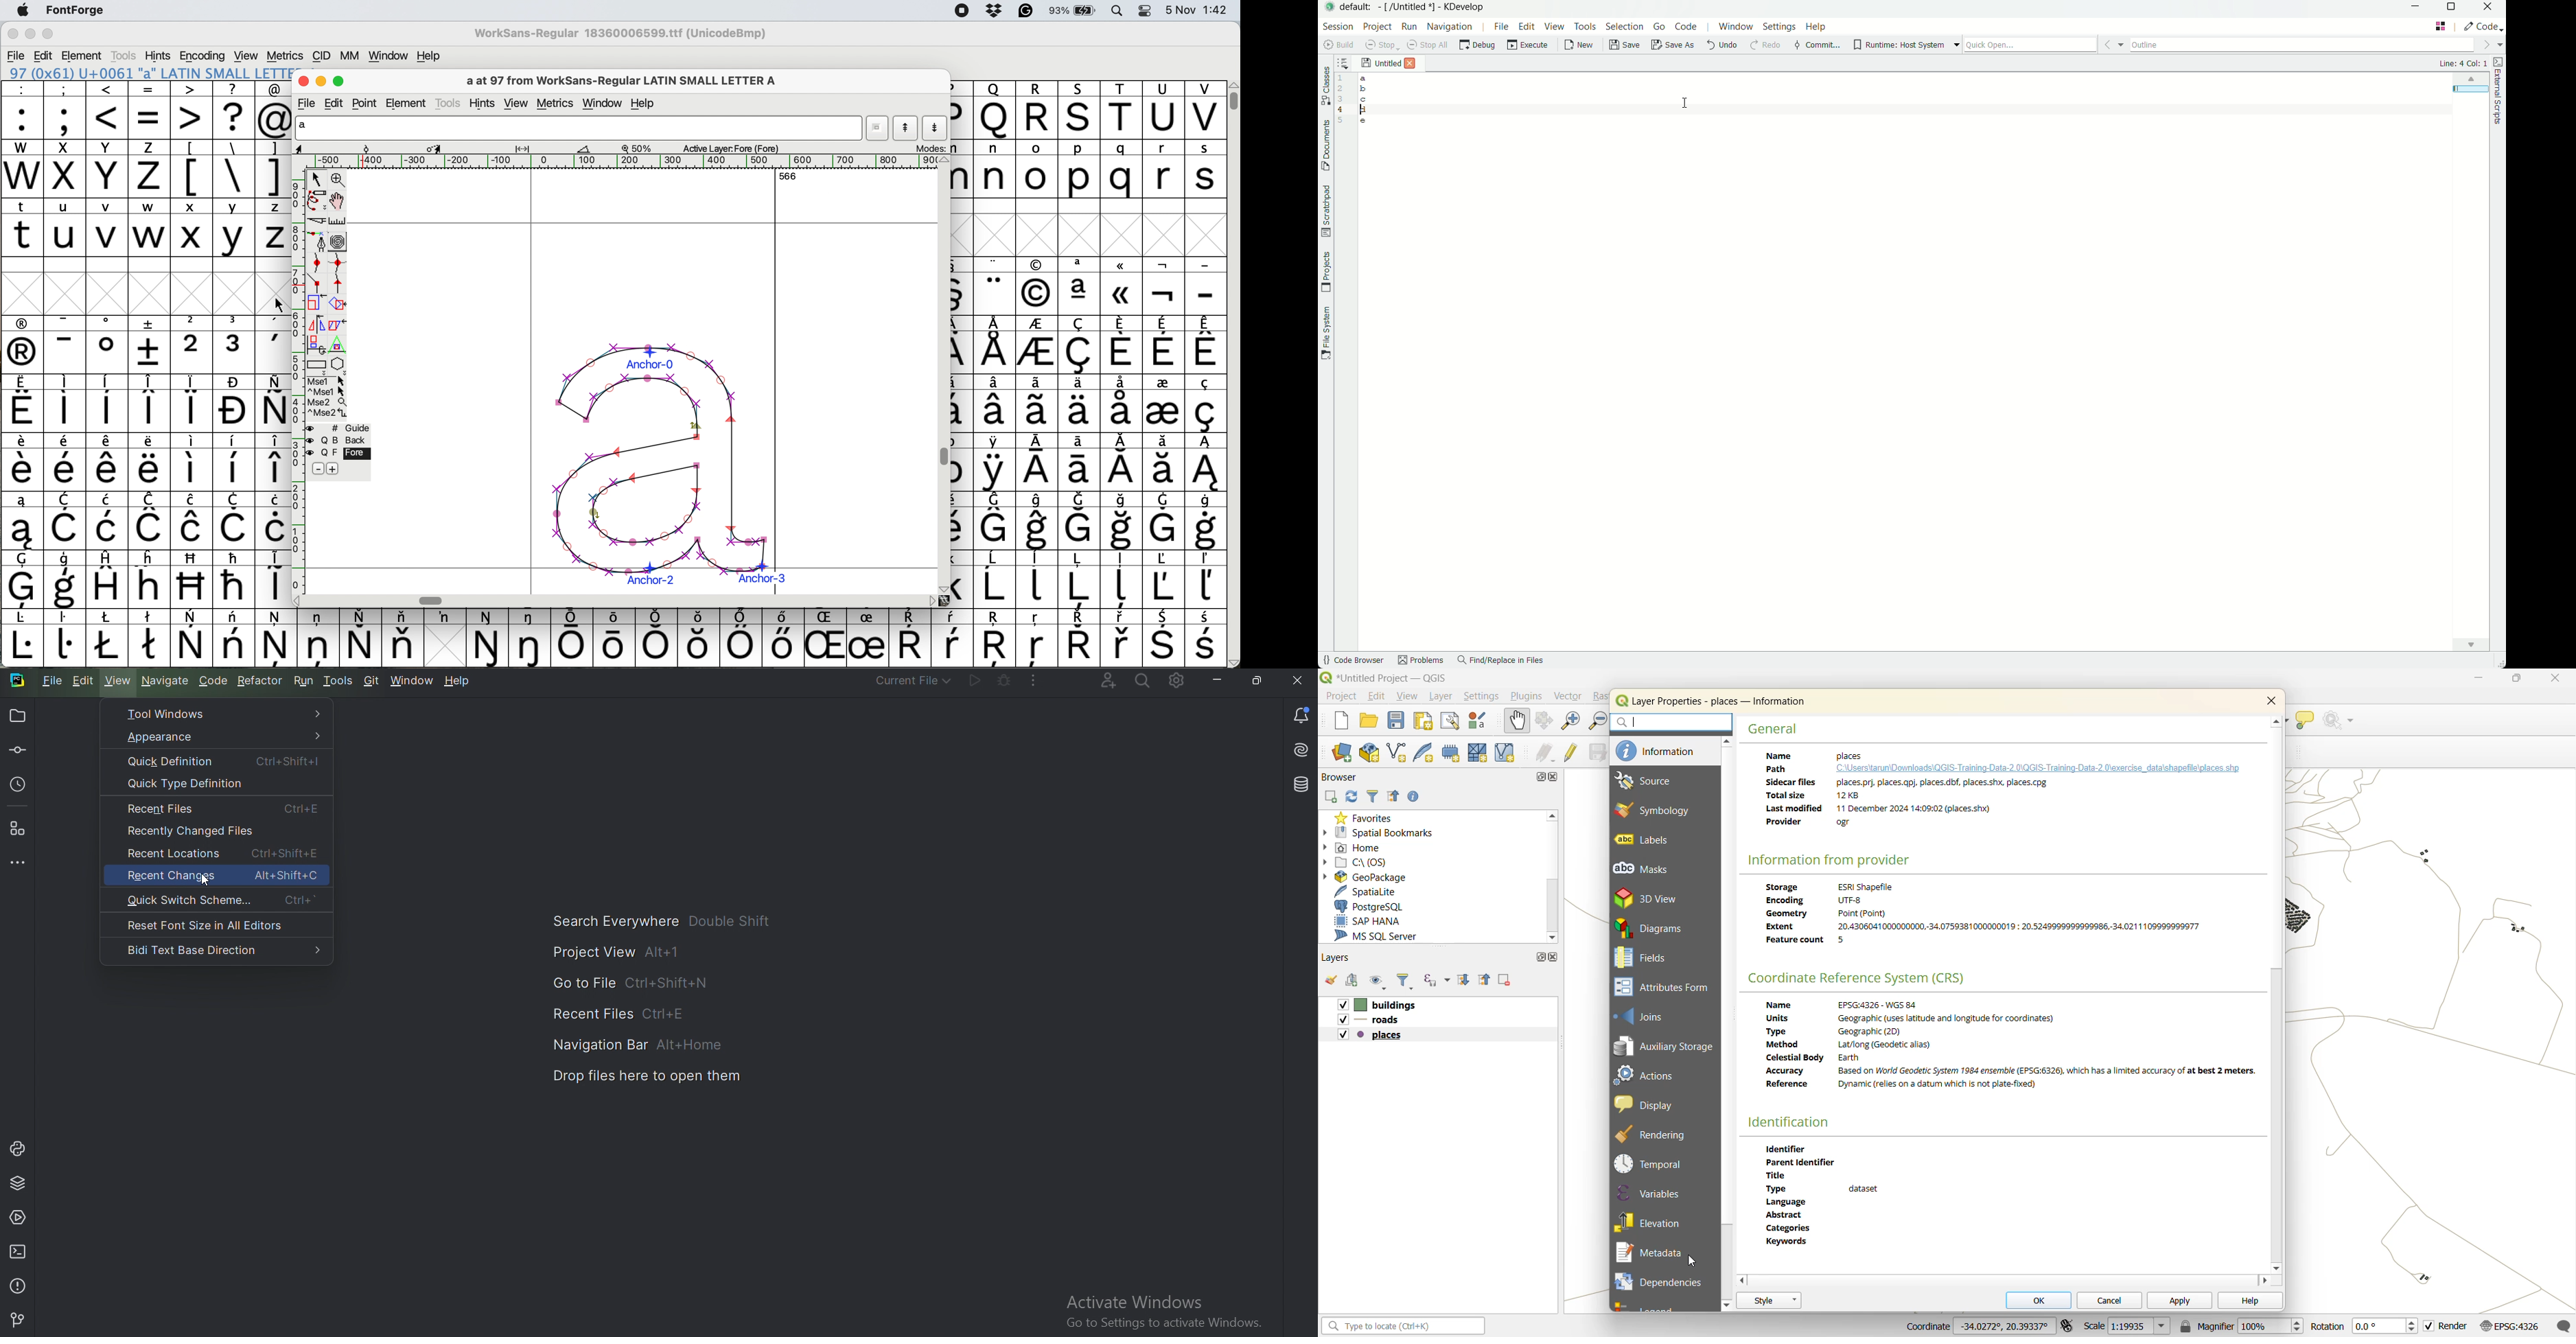 The image size is (2576, 1344). What do you see at coordinates (1179, 682) in the screenshot?
I see `Settings` at bounding box center [1179, 682].